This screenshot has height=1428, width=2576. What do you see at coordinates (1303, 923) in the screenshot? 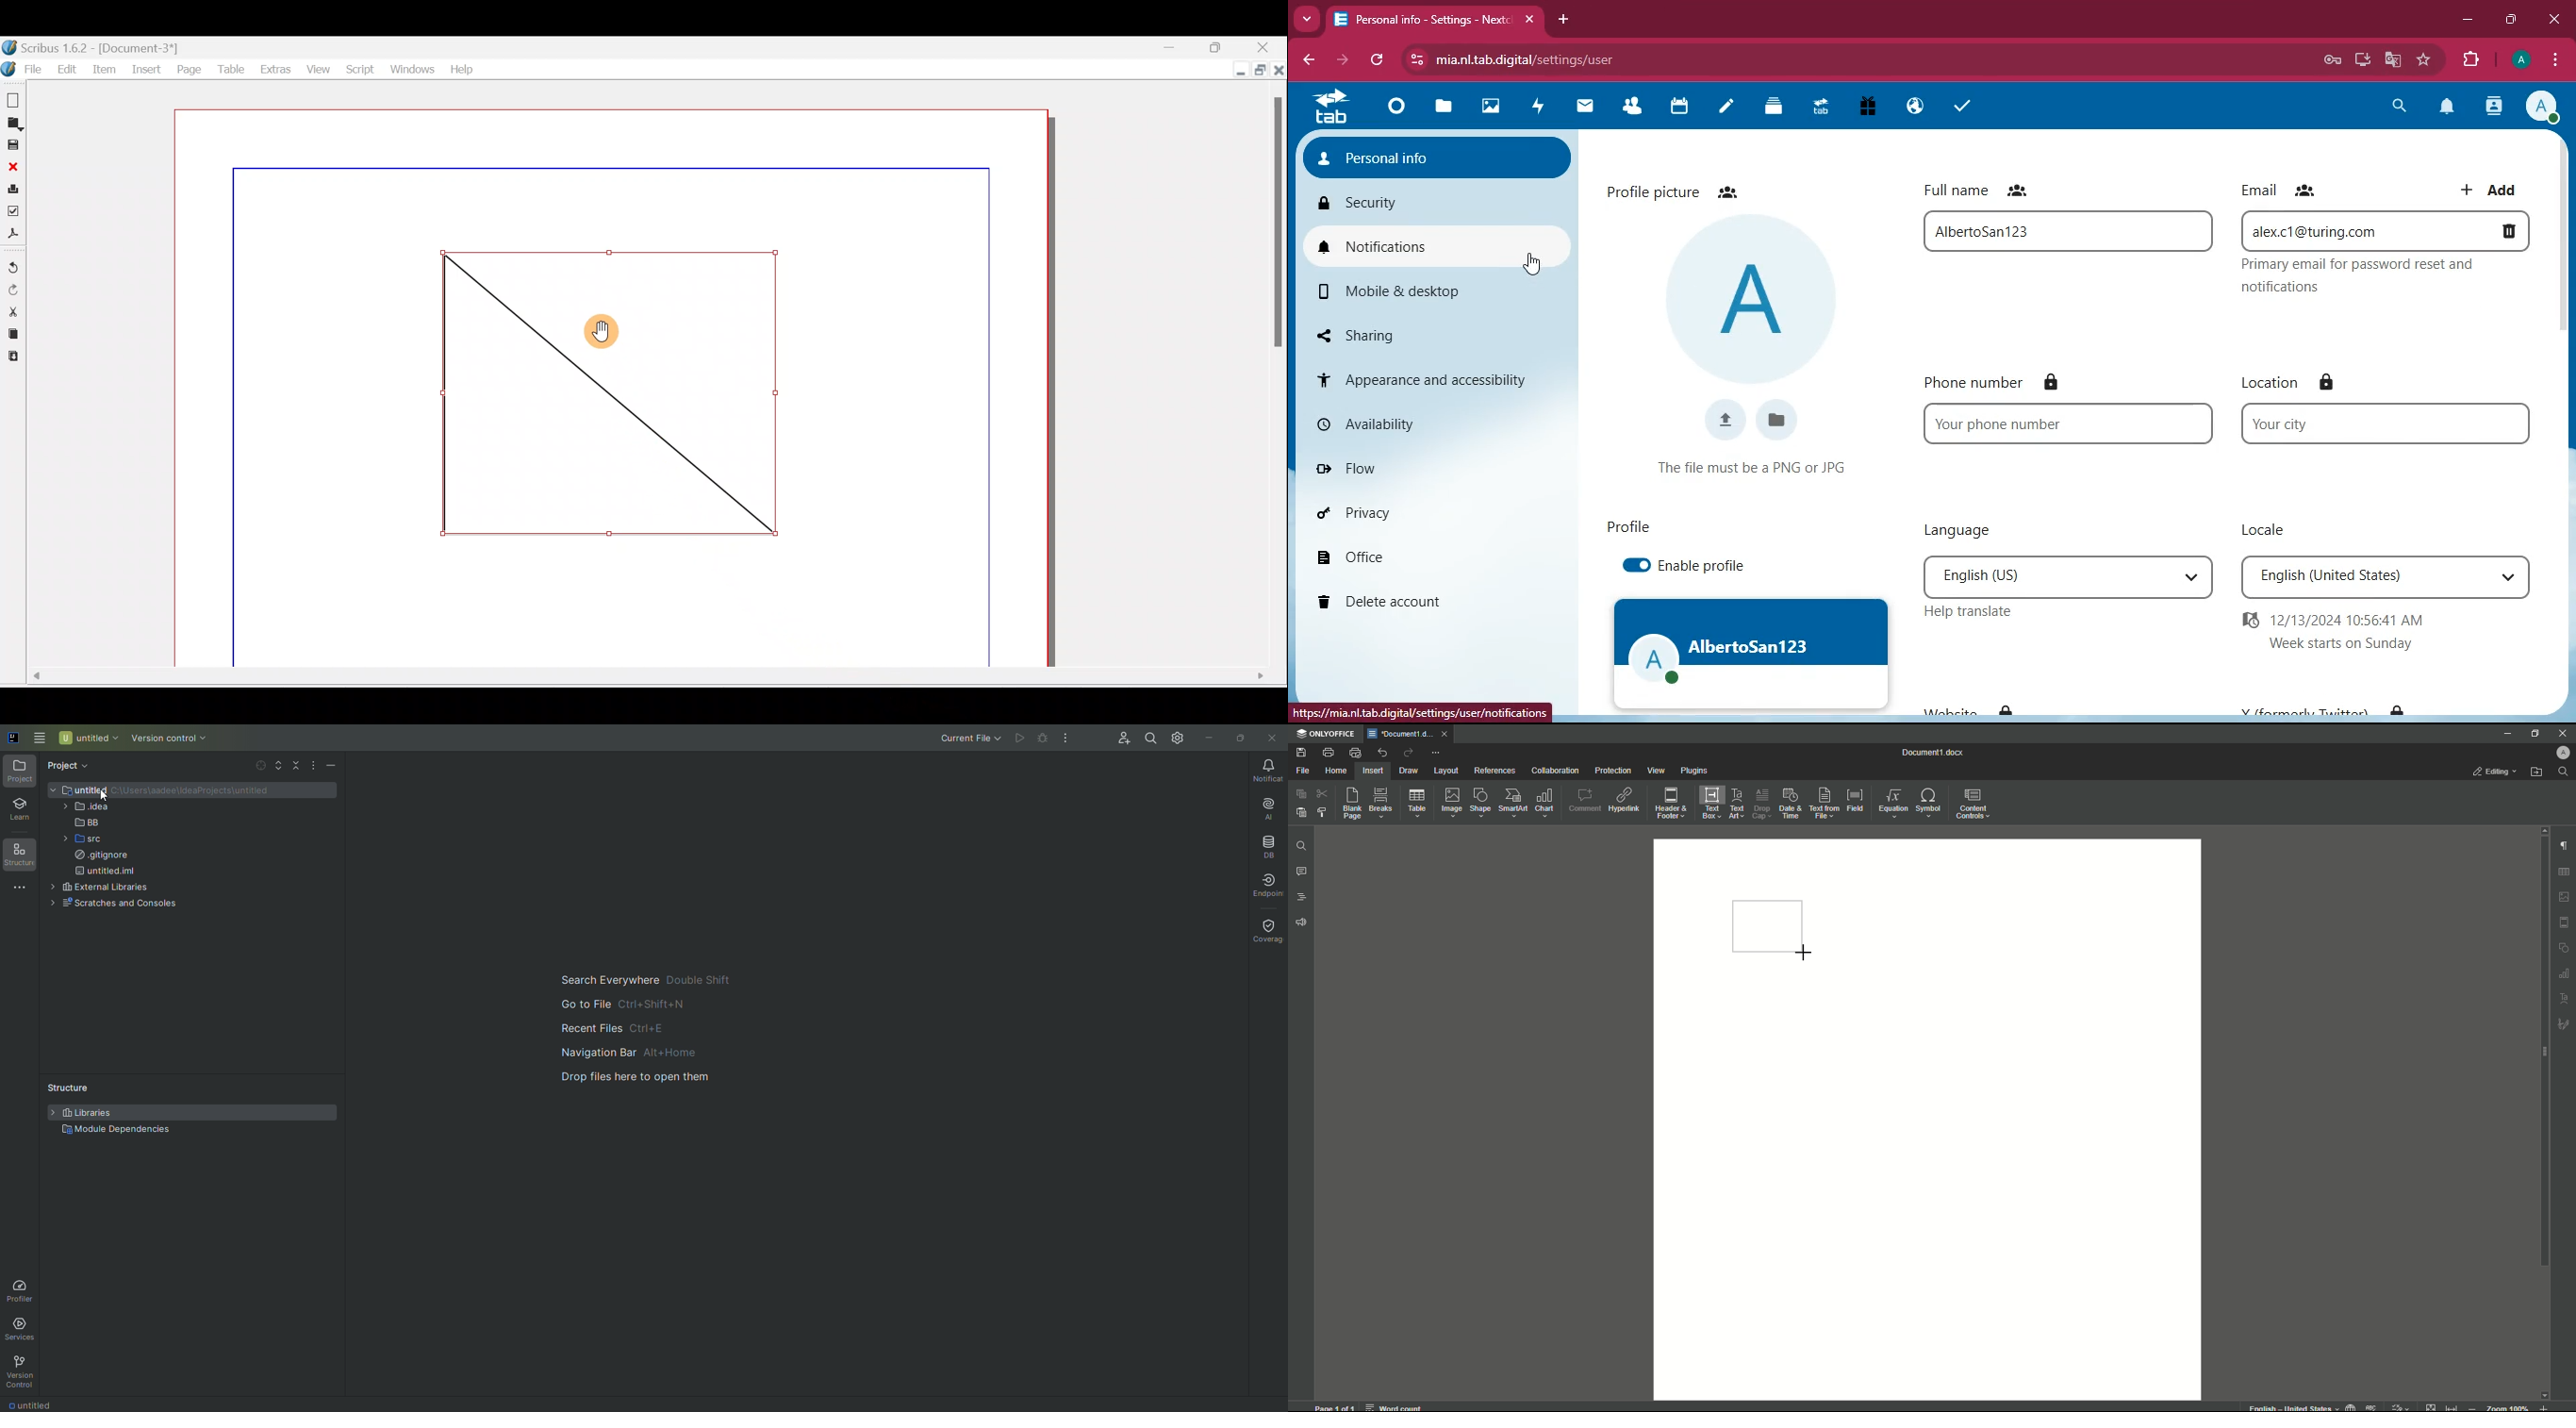
I see `Feedback` at bounding box center [1303, 923].